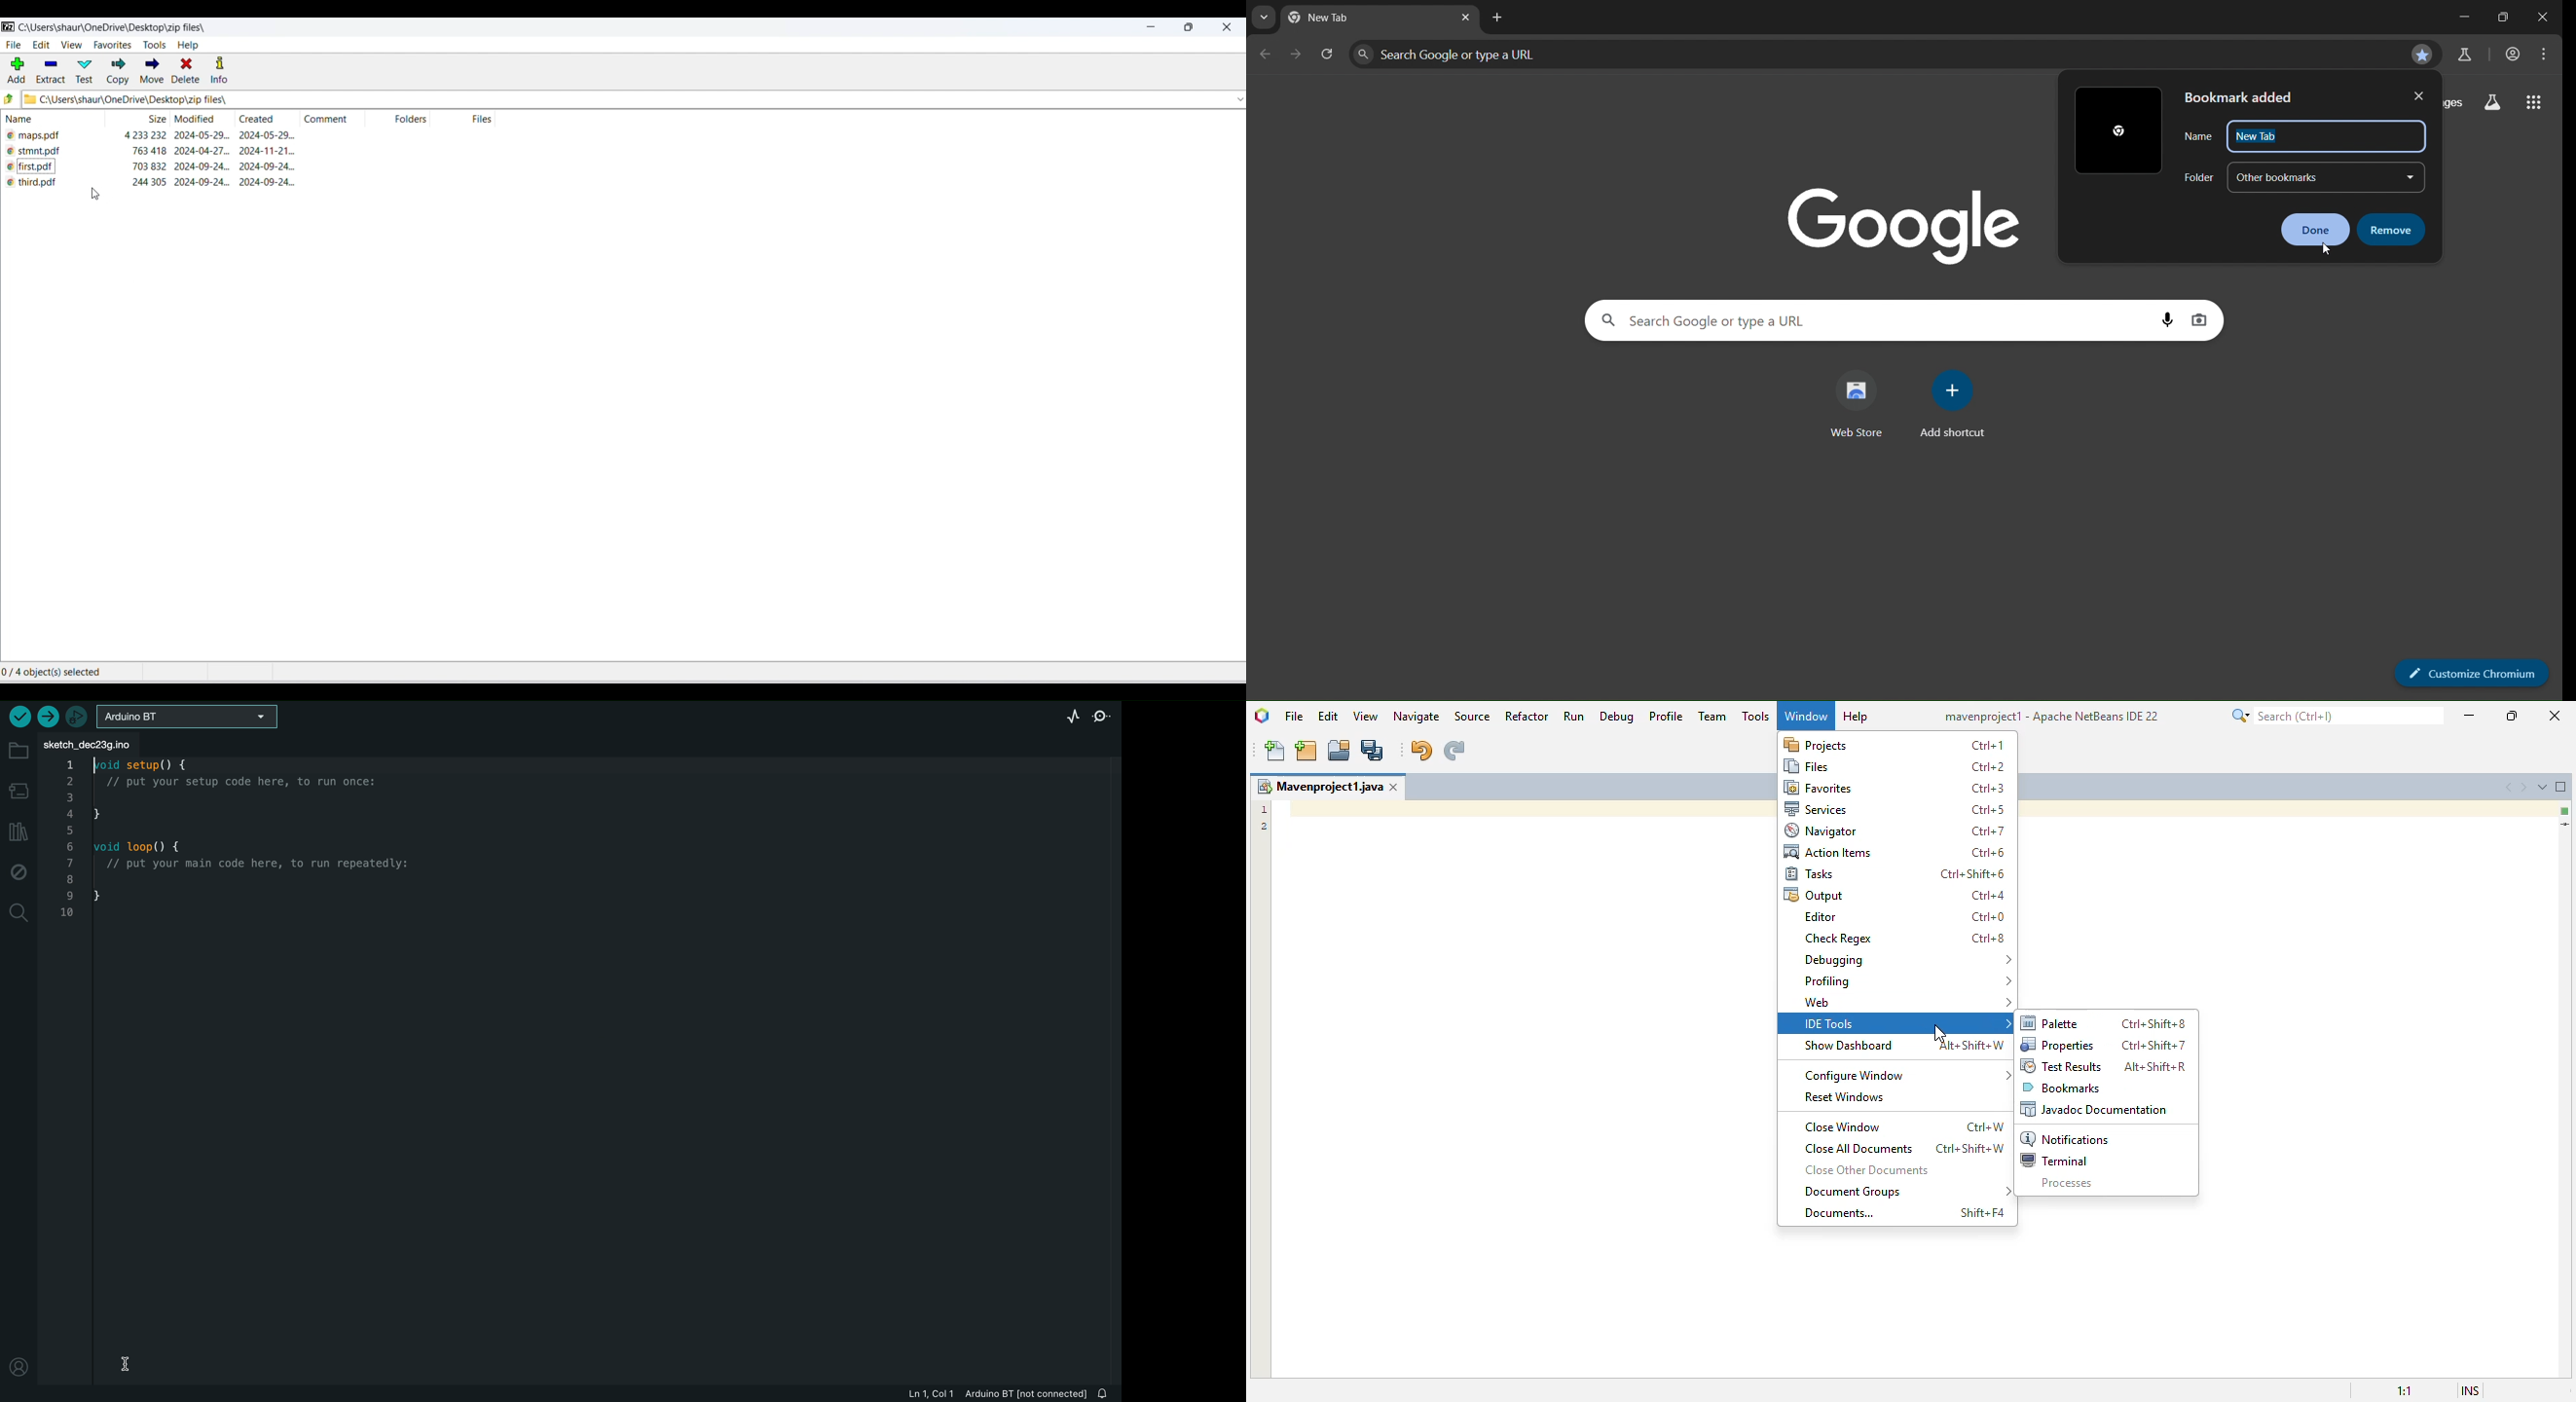  I want to click on creation date, so click(272, 153).